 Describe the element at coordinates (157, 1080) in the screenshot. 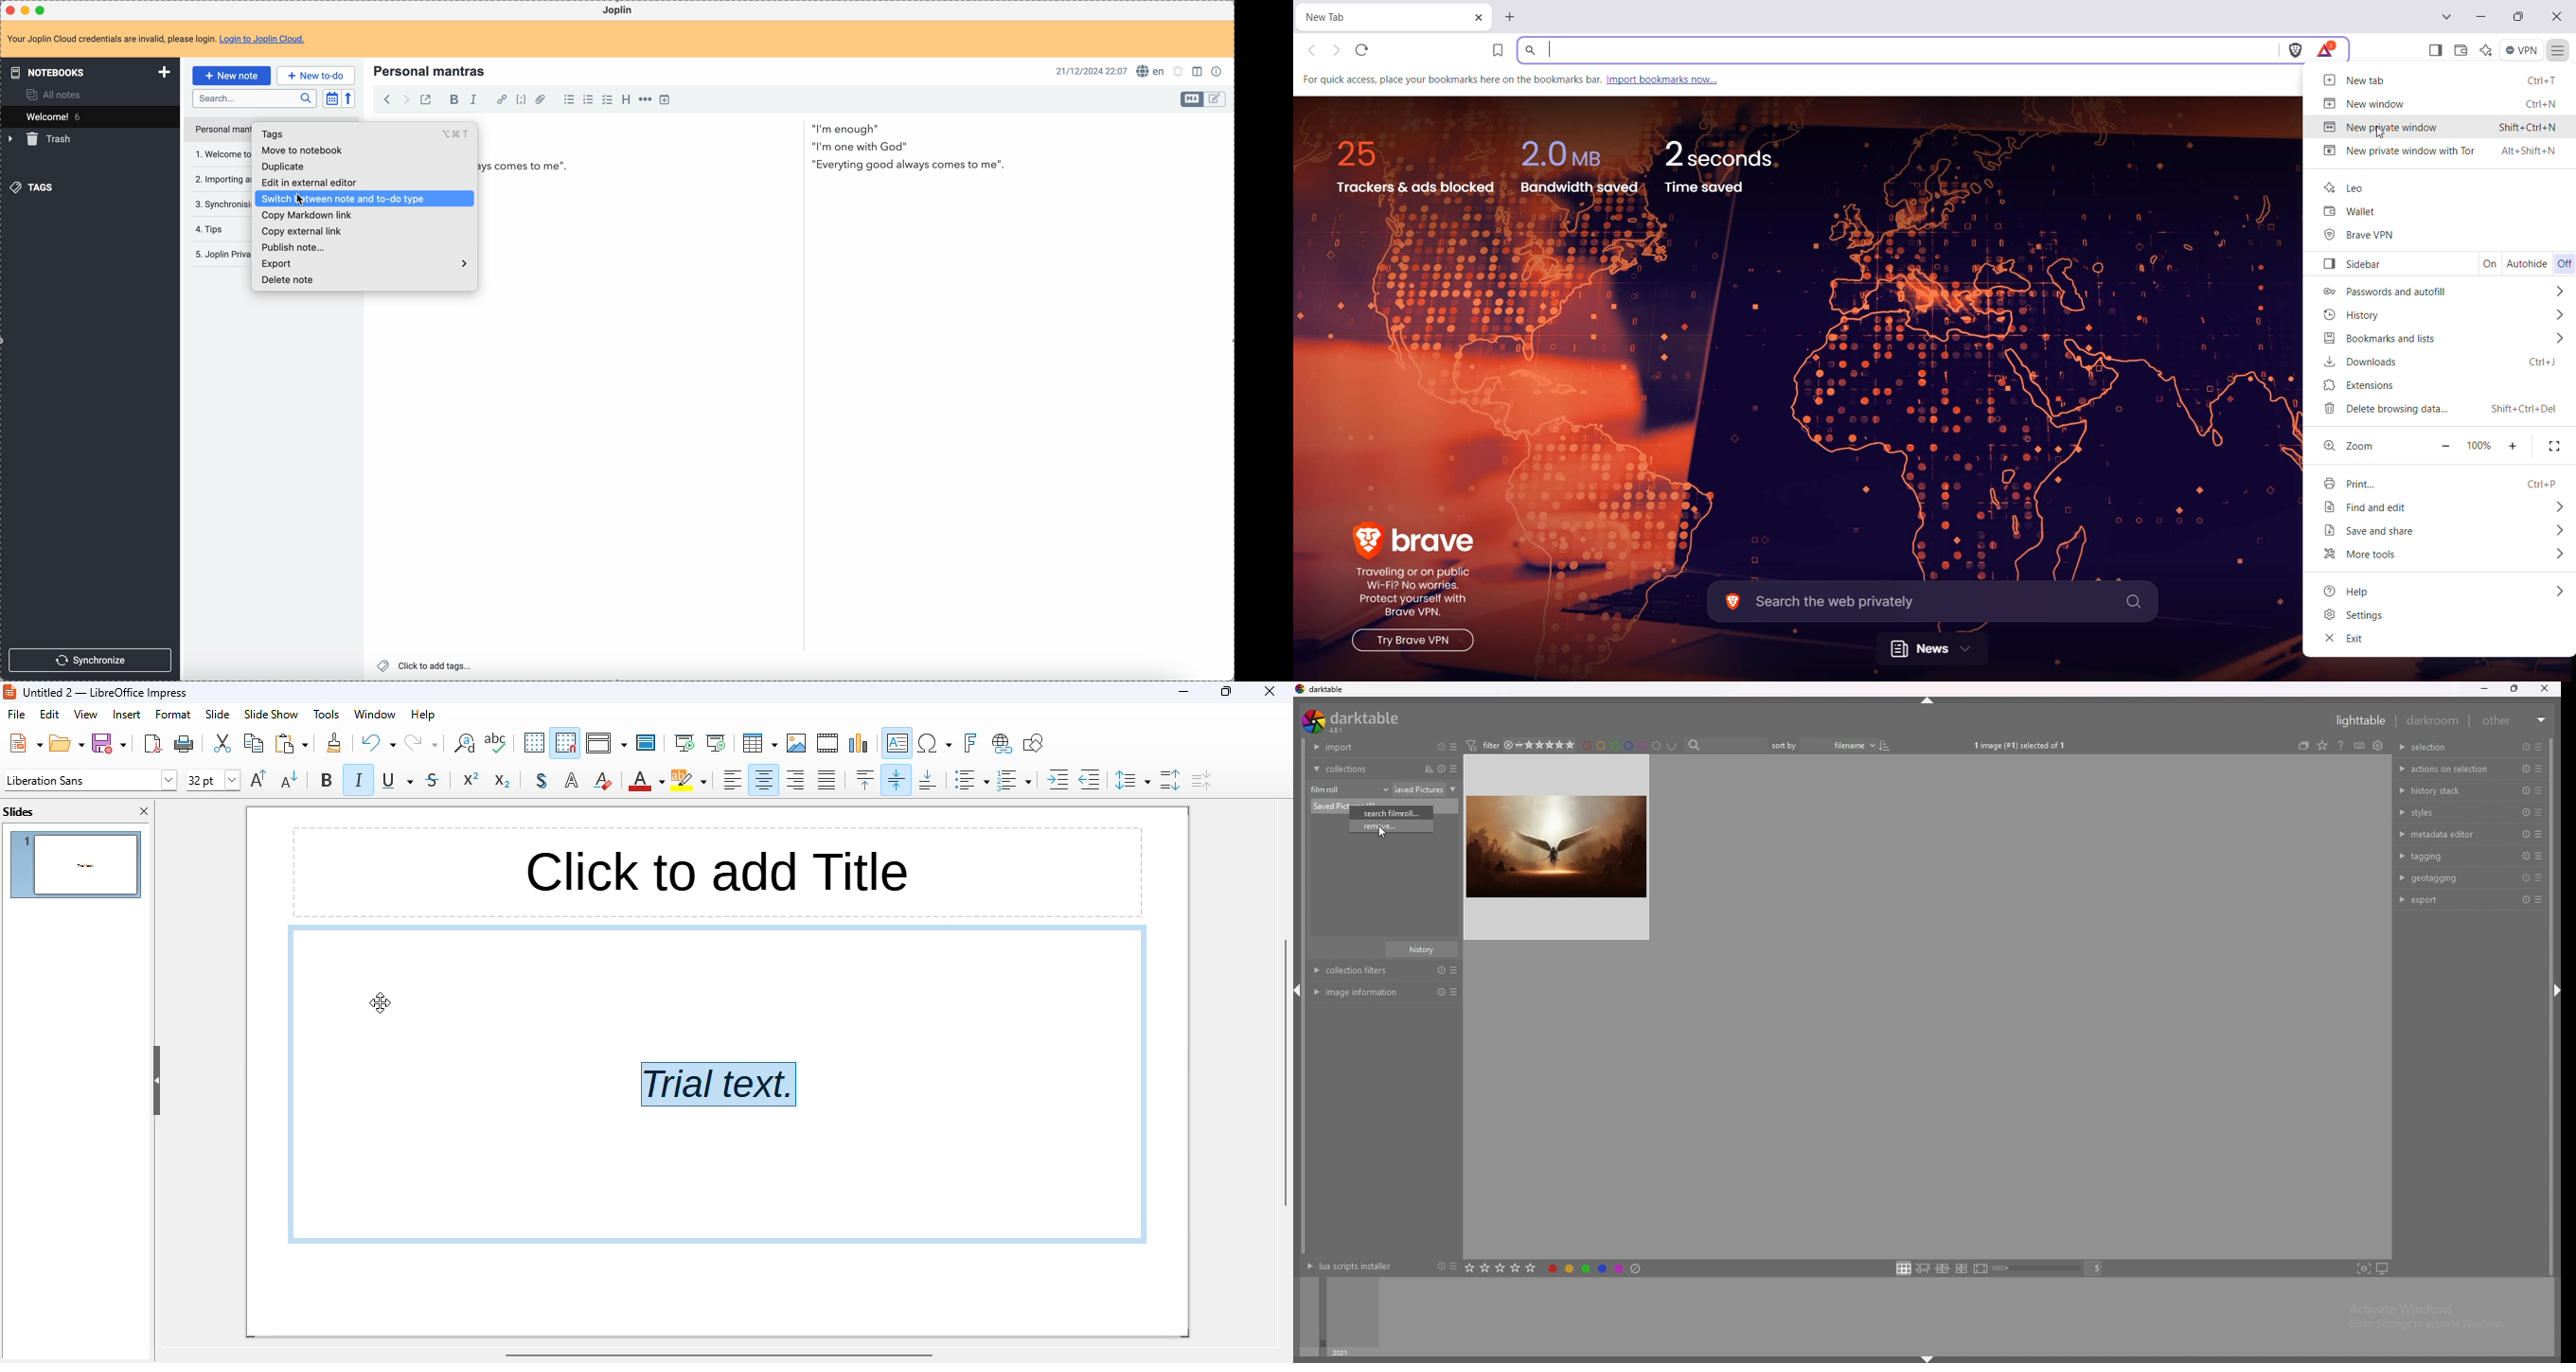

I see `hide` at that location.